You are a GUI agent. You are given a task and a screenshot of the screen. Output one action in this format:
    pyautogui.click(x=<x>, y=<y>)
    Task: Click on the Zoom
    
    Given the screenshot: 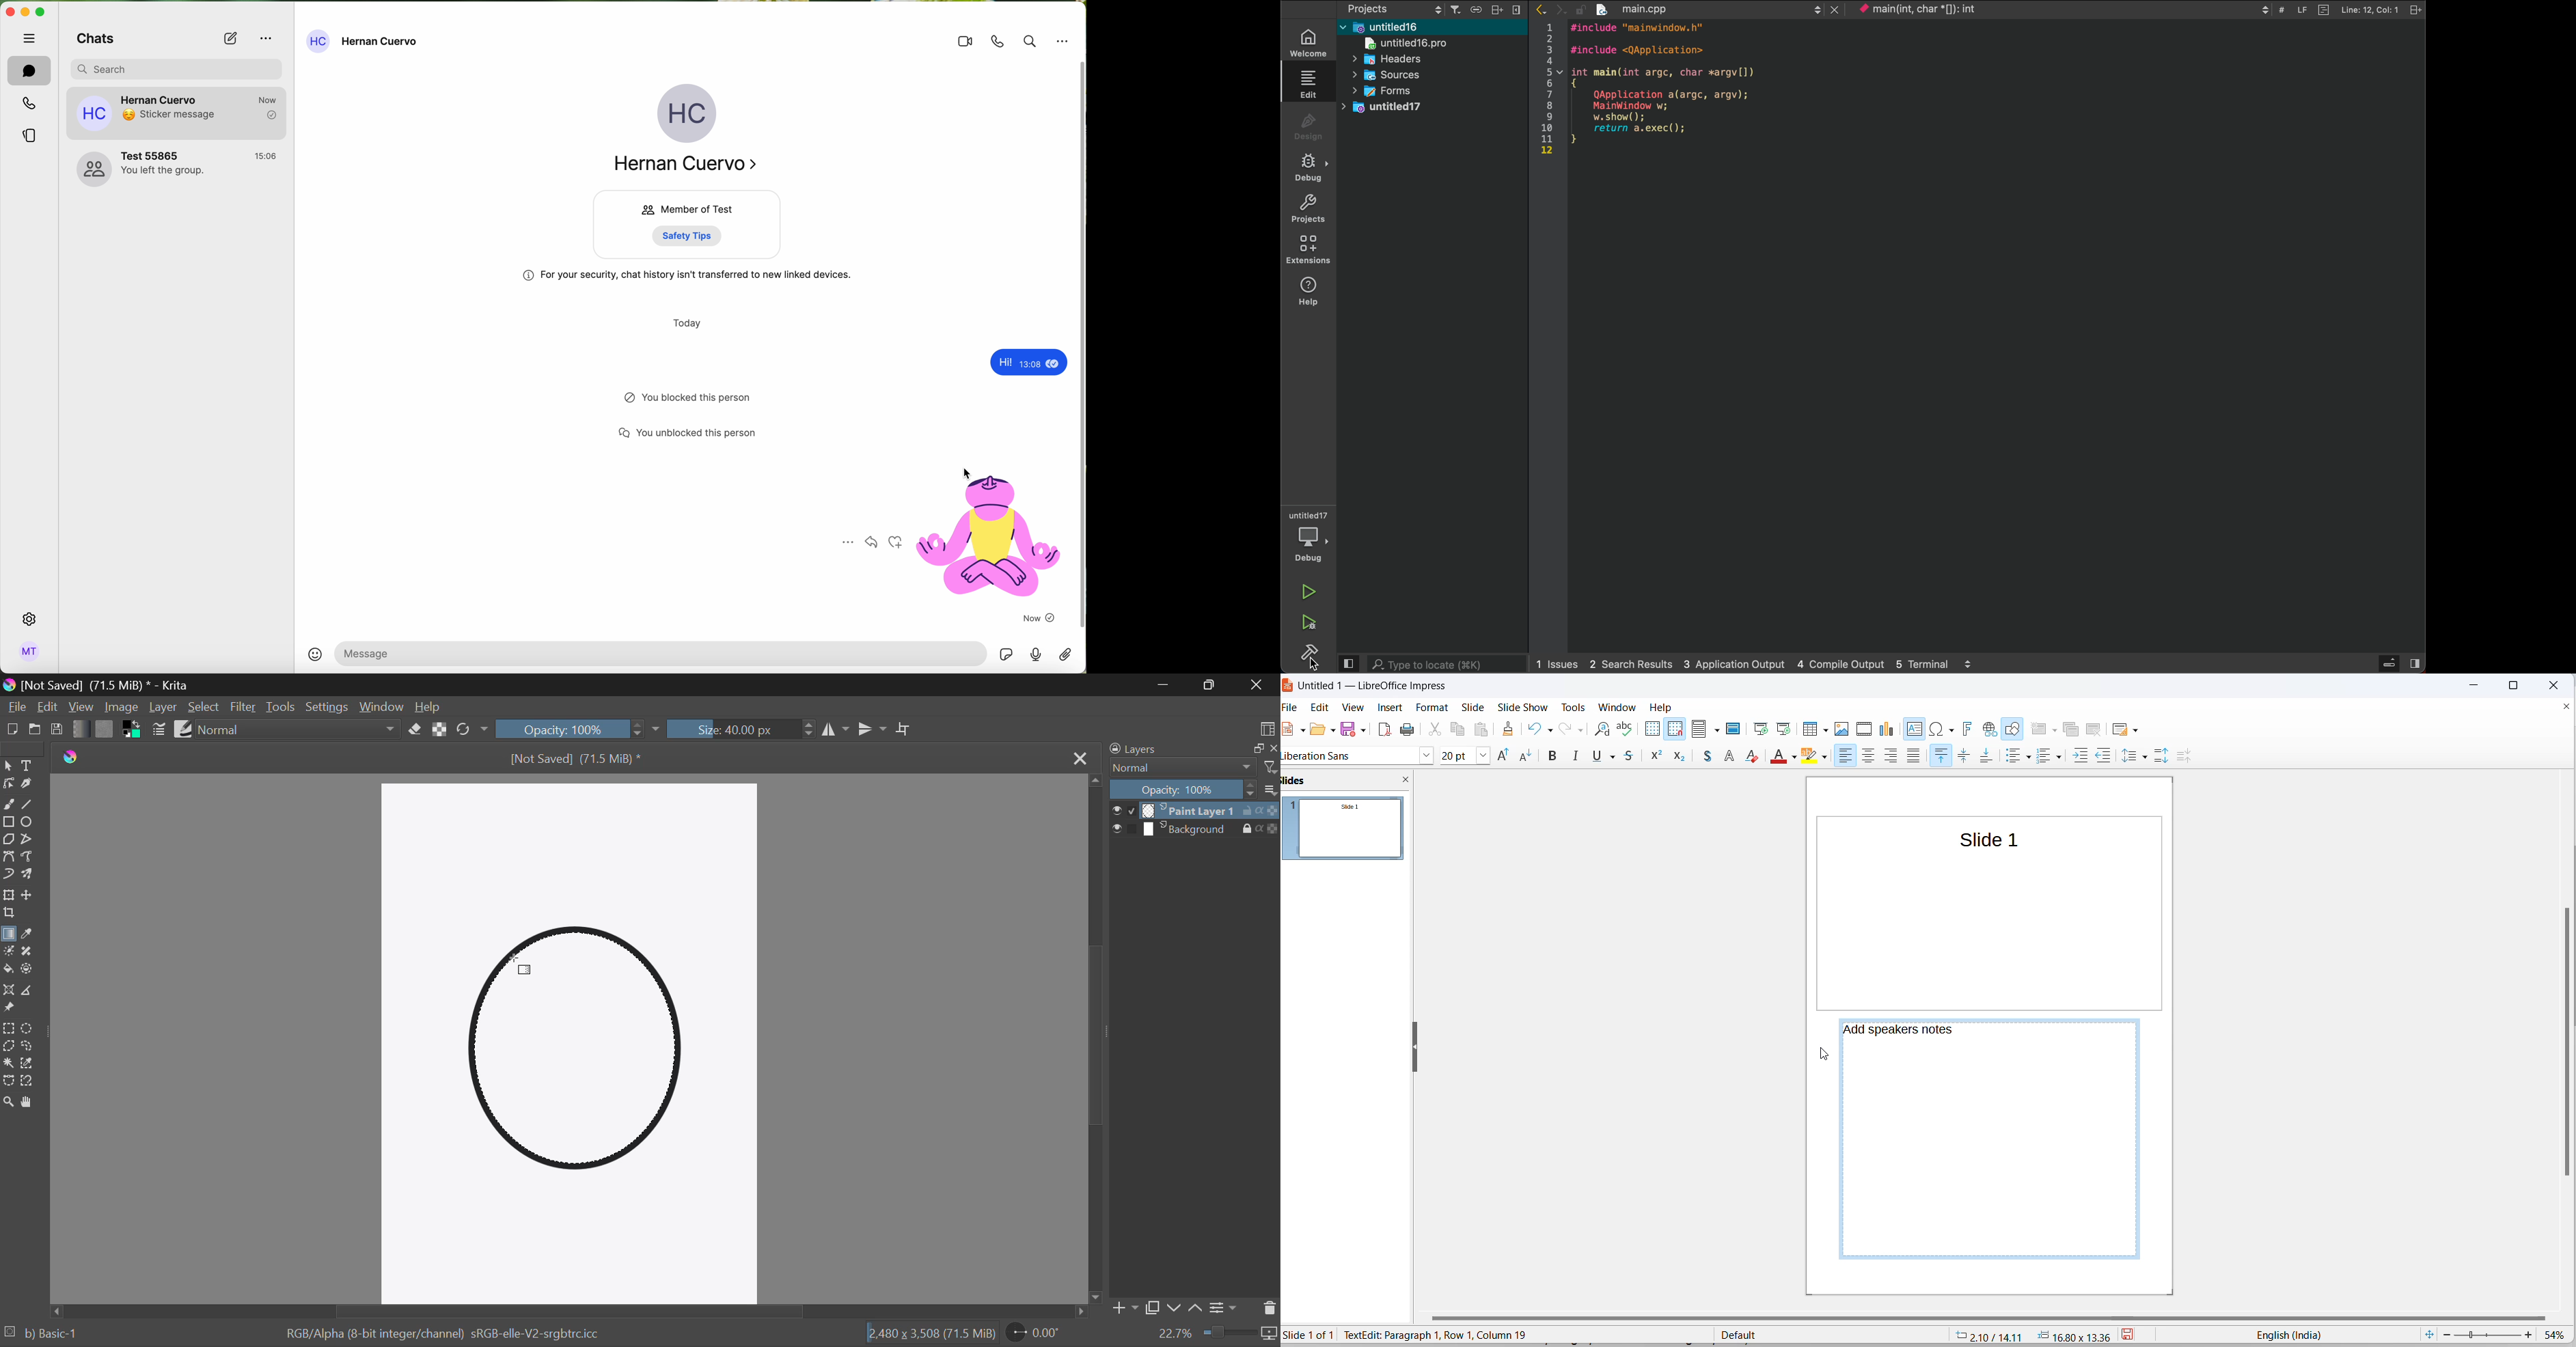 What is the action you would take?
    pyautogui.click(x=9, y=1103)
    